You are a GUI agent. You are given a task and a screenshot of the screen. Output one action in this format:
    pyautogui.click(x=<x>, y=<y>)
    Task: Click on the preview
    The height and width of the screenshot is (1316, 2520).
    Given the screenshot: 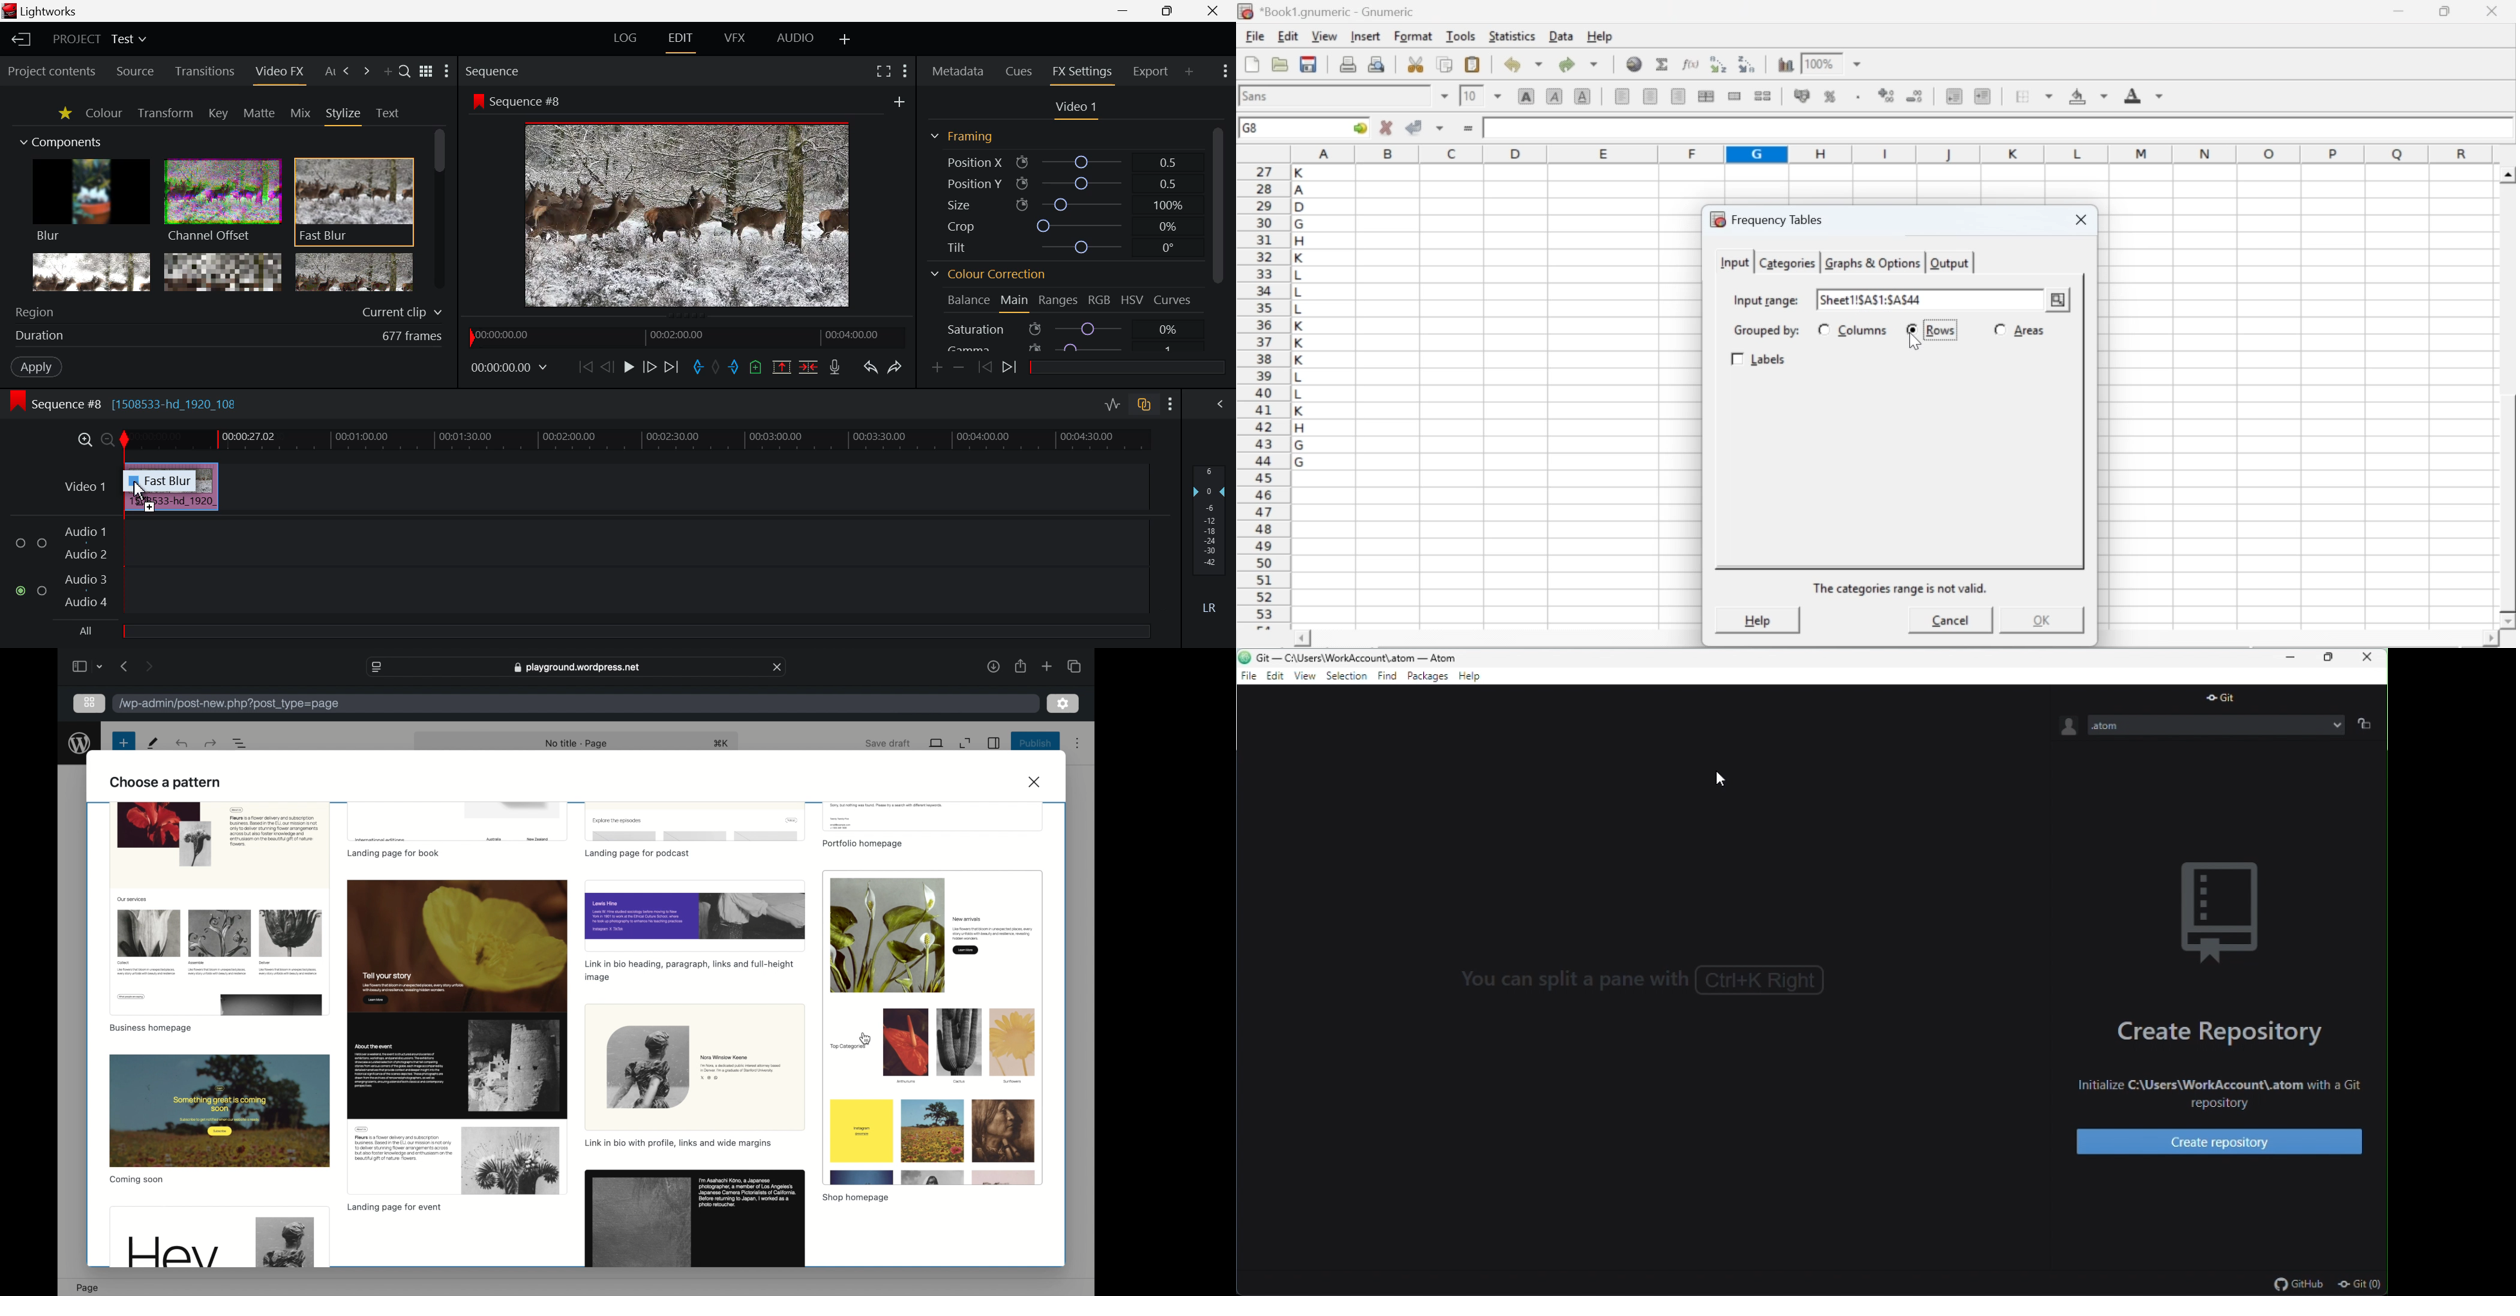 What is the action you would take?
    pyautogui.click(x=932, y=1028)
    